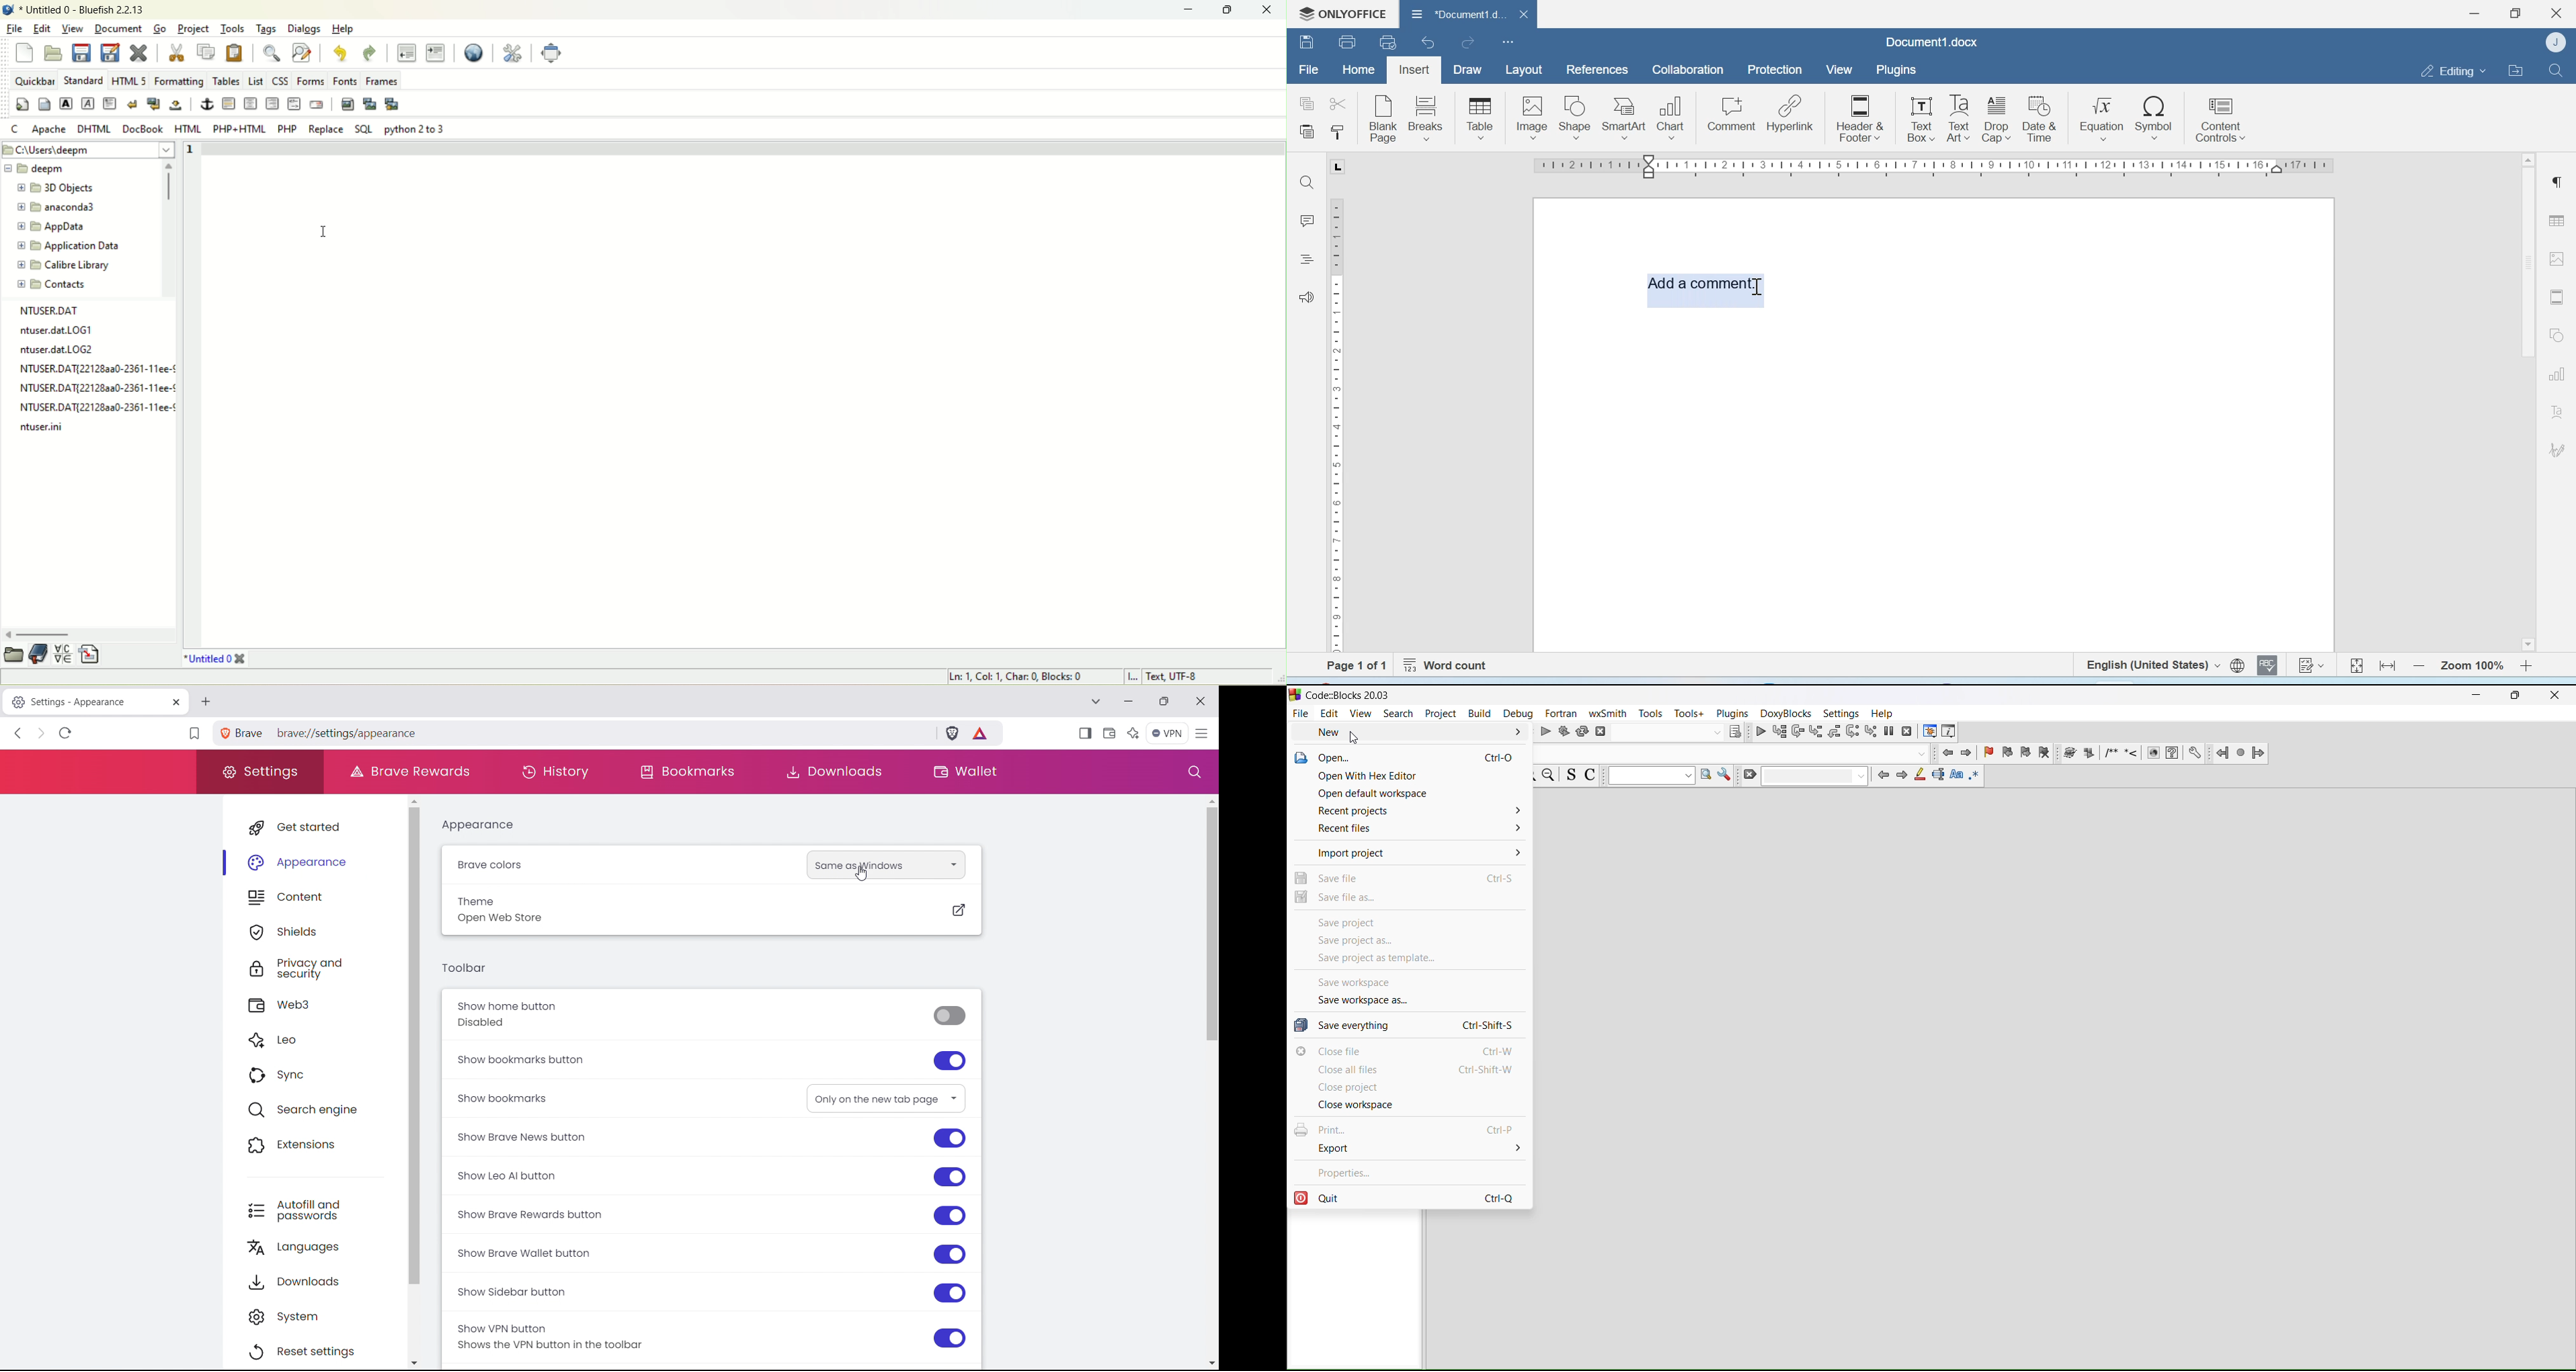 Image resolution: width=2576 pixels, height=1372 pixels. I want to click on folder name, so click(46, 168).